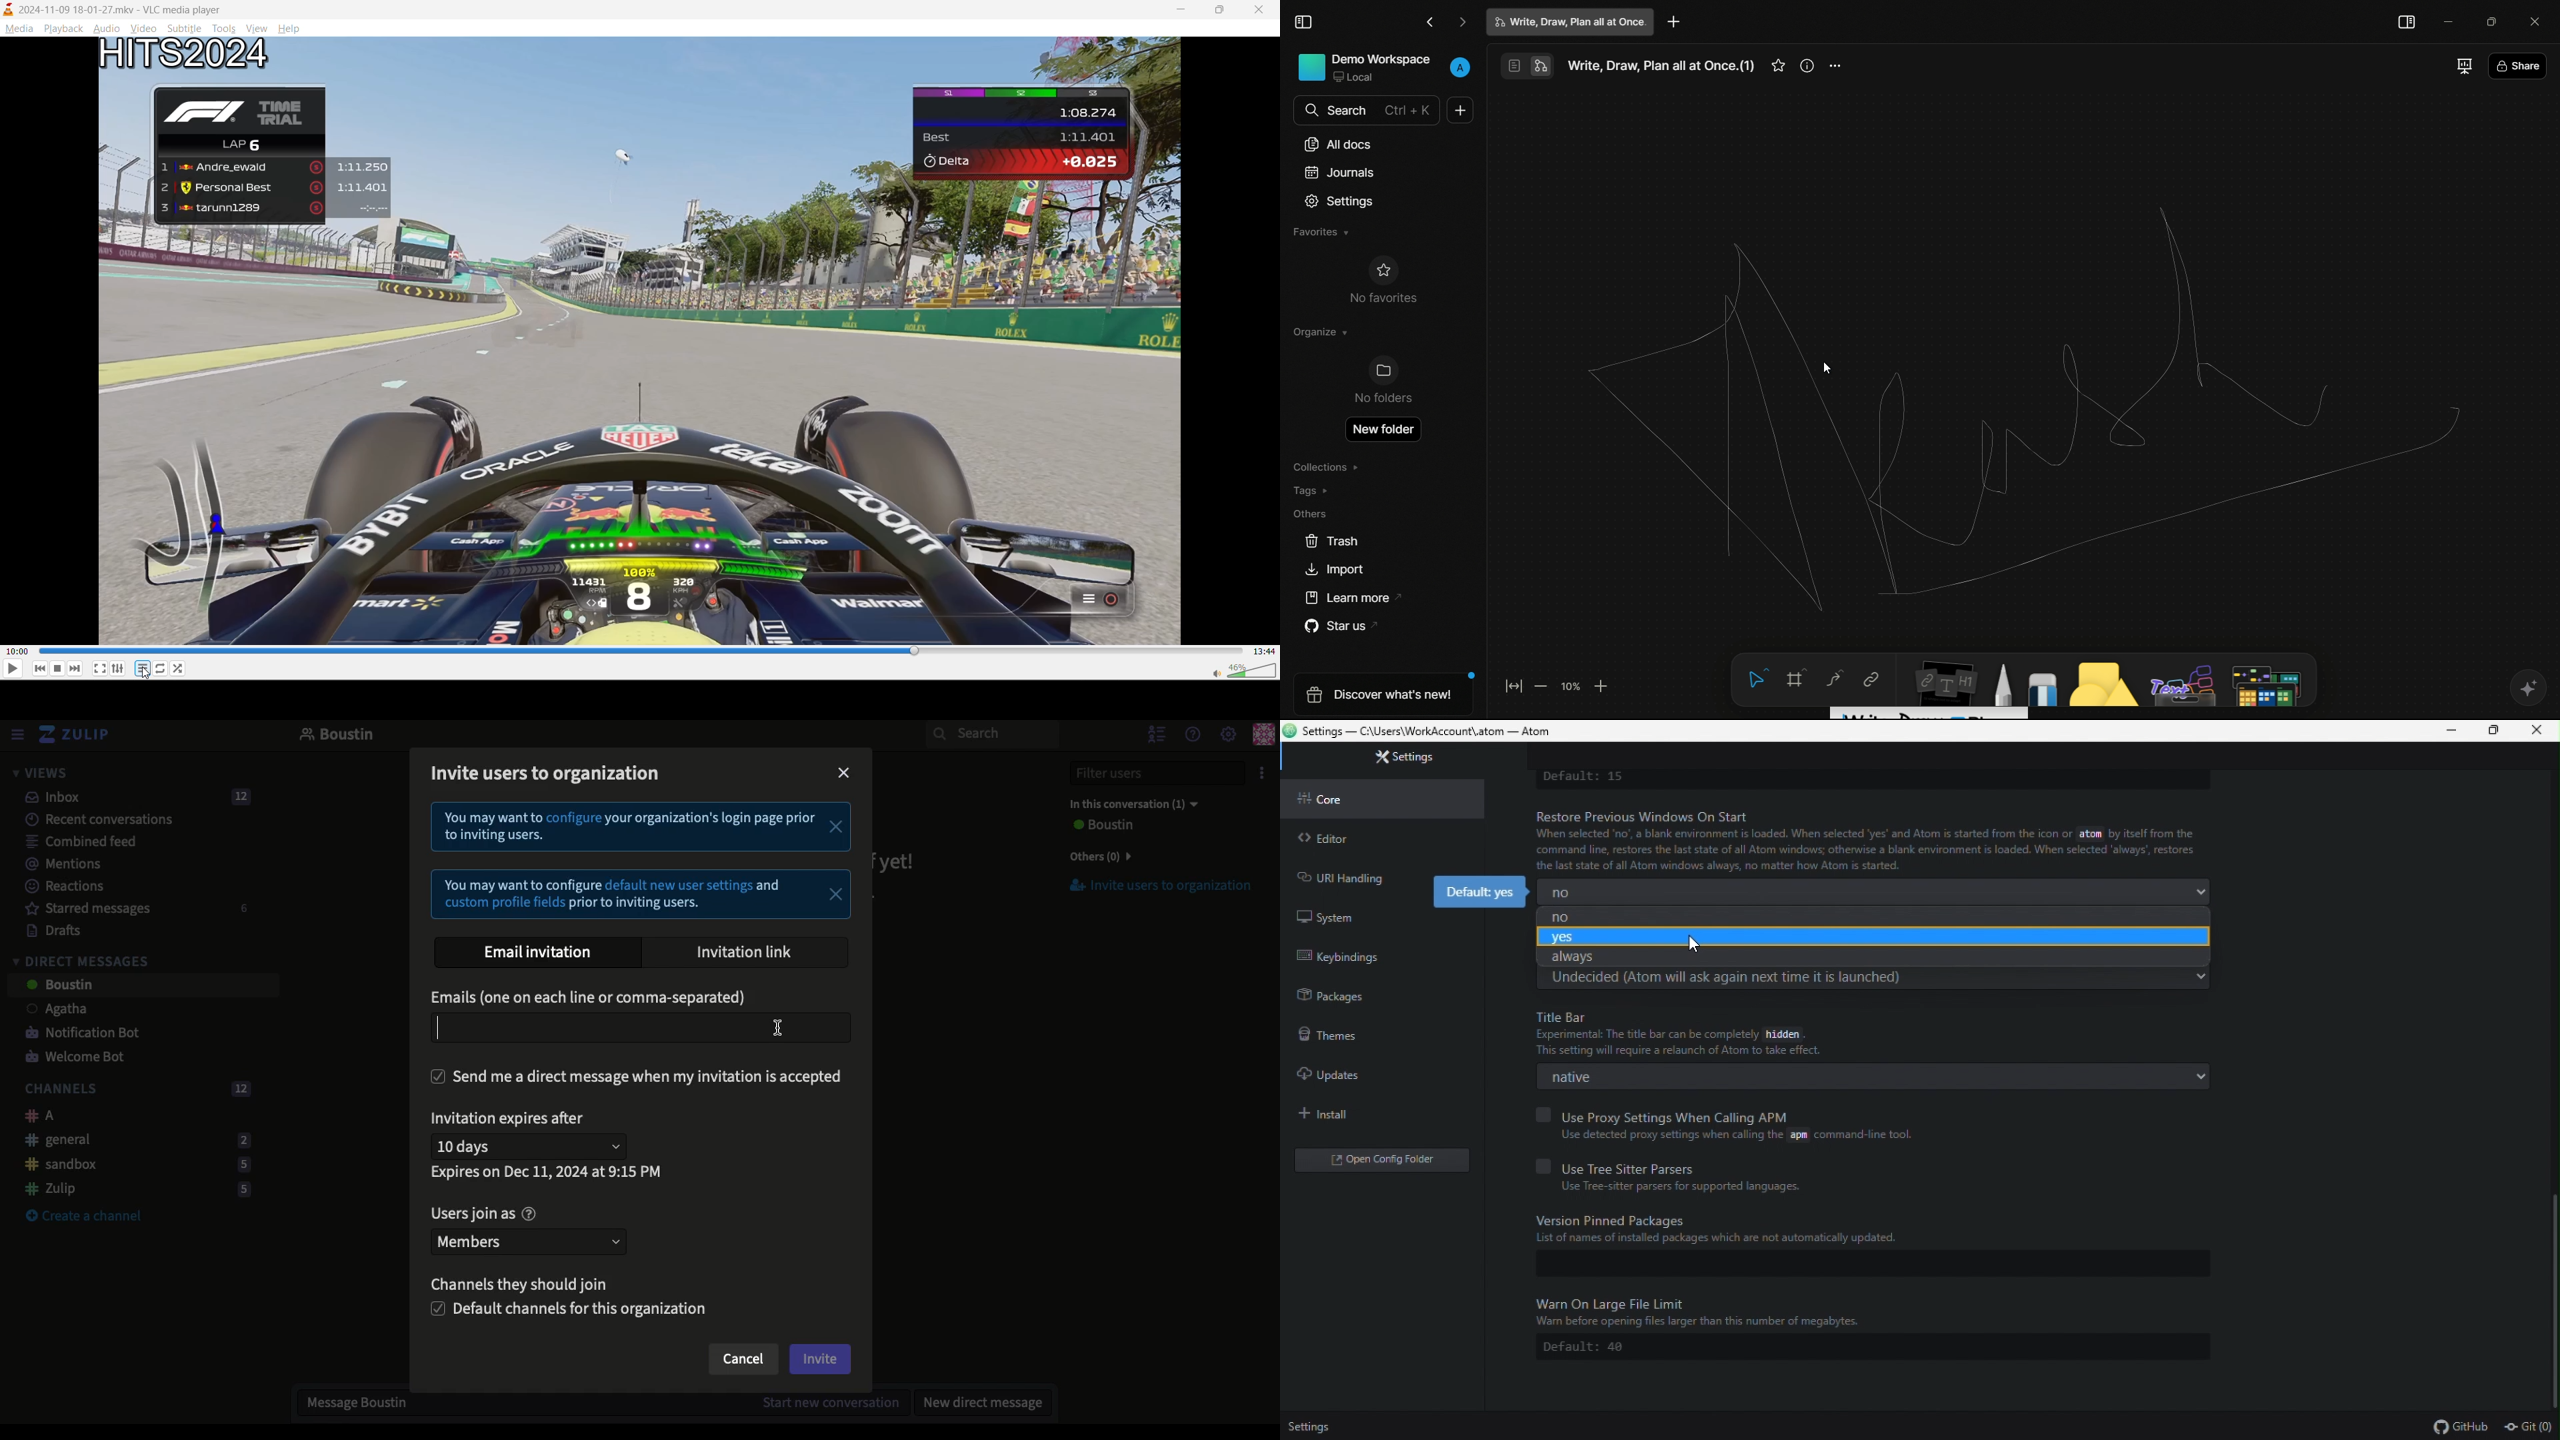 The width and height of the screenshot is (2576, 1456). Describe the element at coordinates (1097, 856) in the screenshot. I see `Others` at that location.